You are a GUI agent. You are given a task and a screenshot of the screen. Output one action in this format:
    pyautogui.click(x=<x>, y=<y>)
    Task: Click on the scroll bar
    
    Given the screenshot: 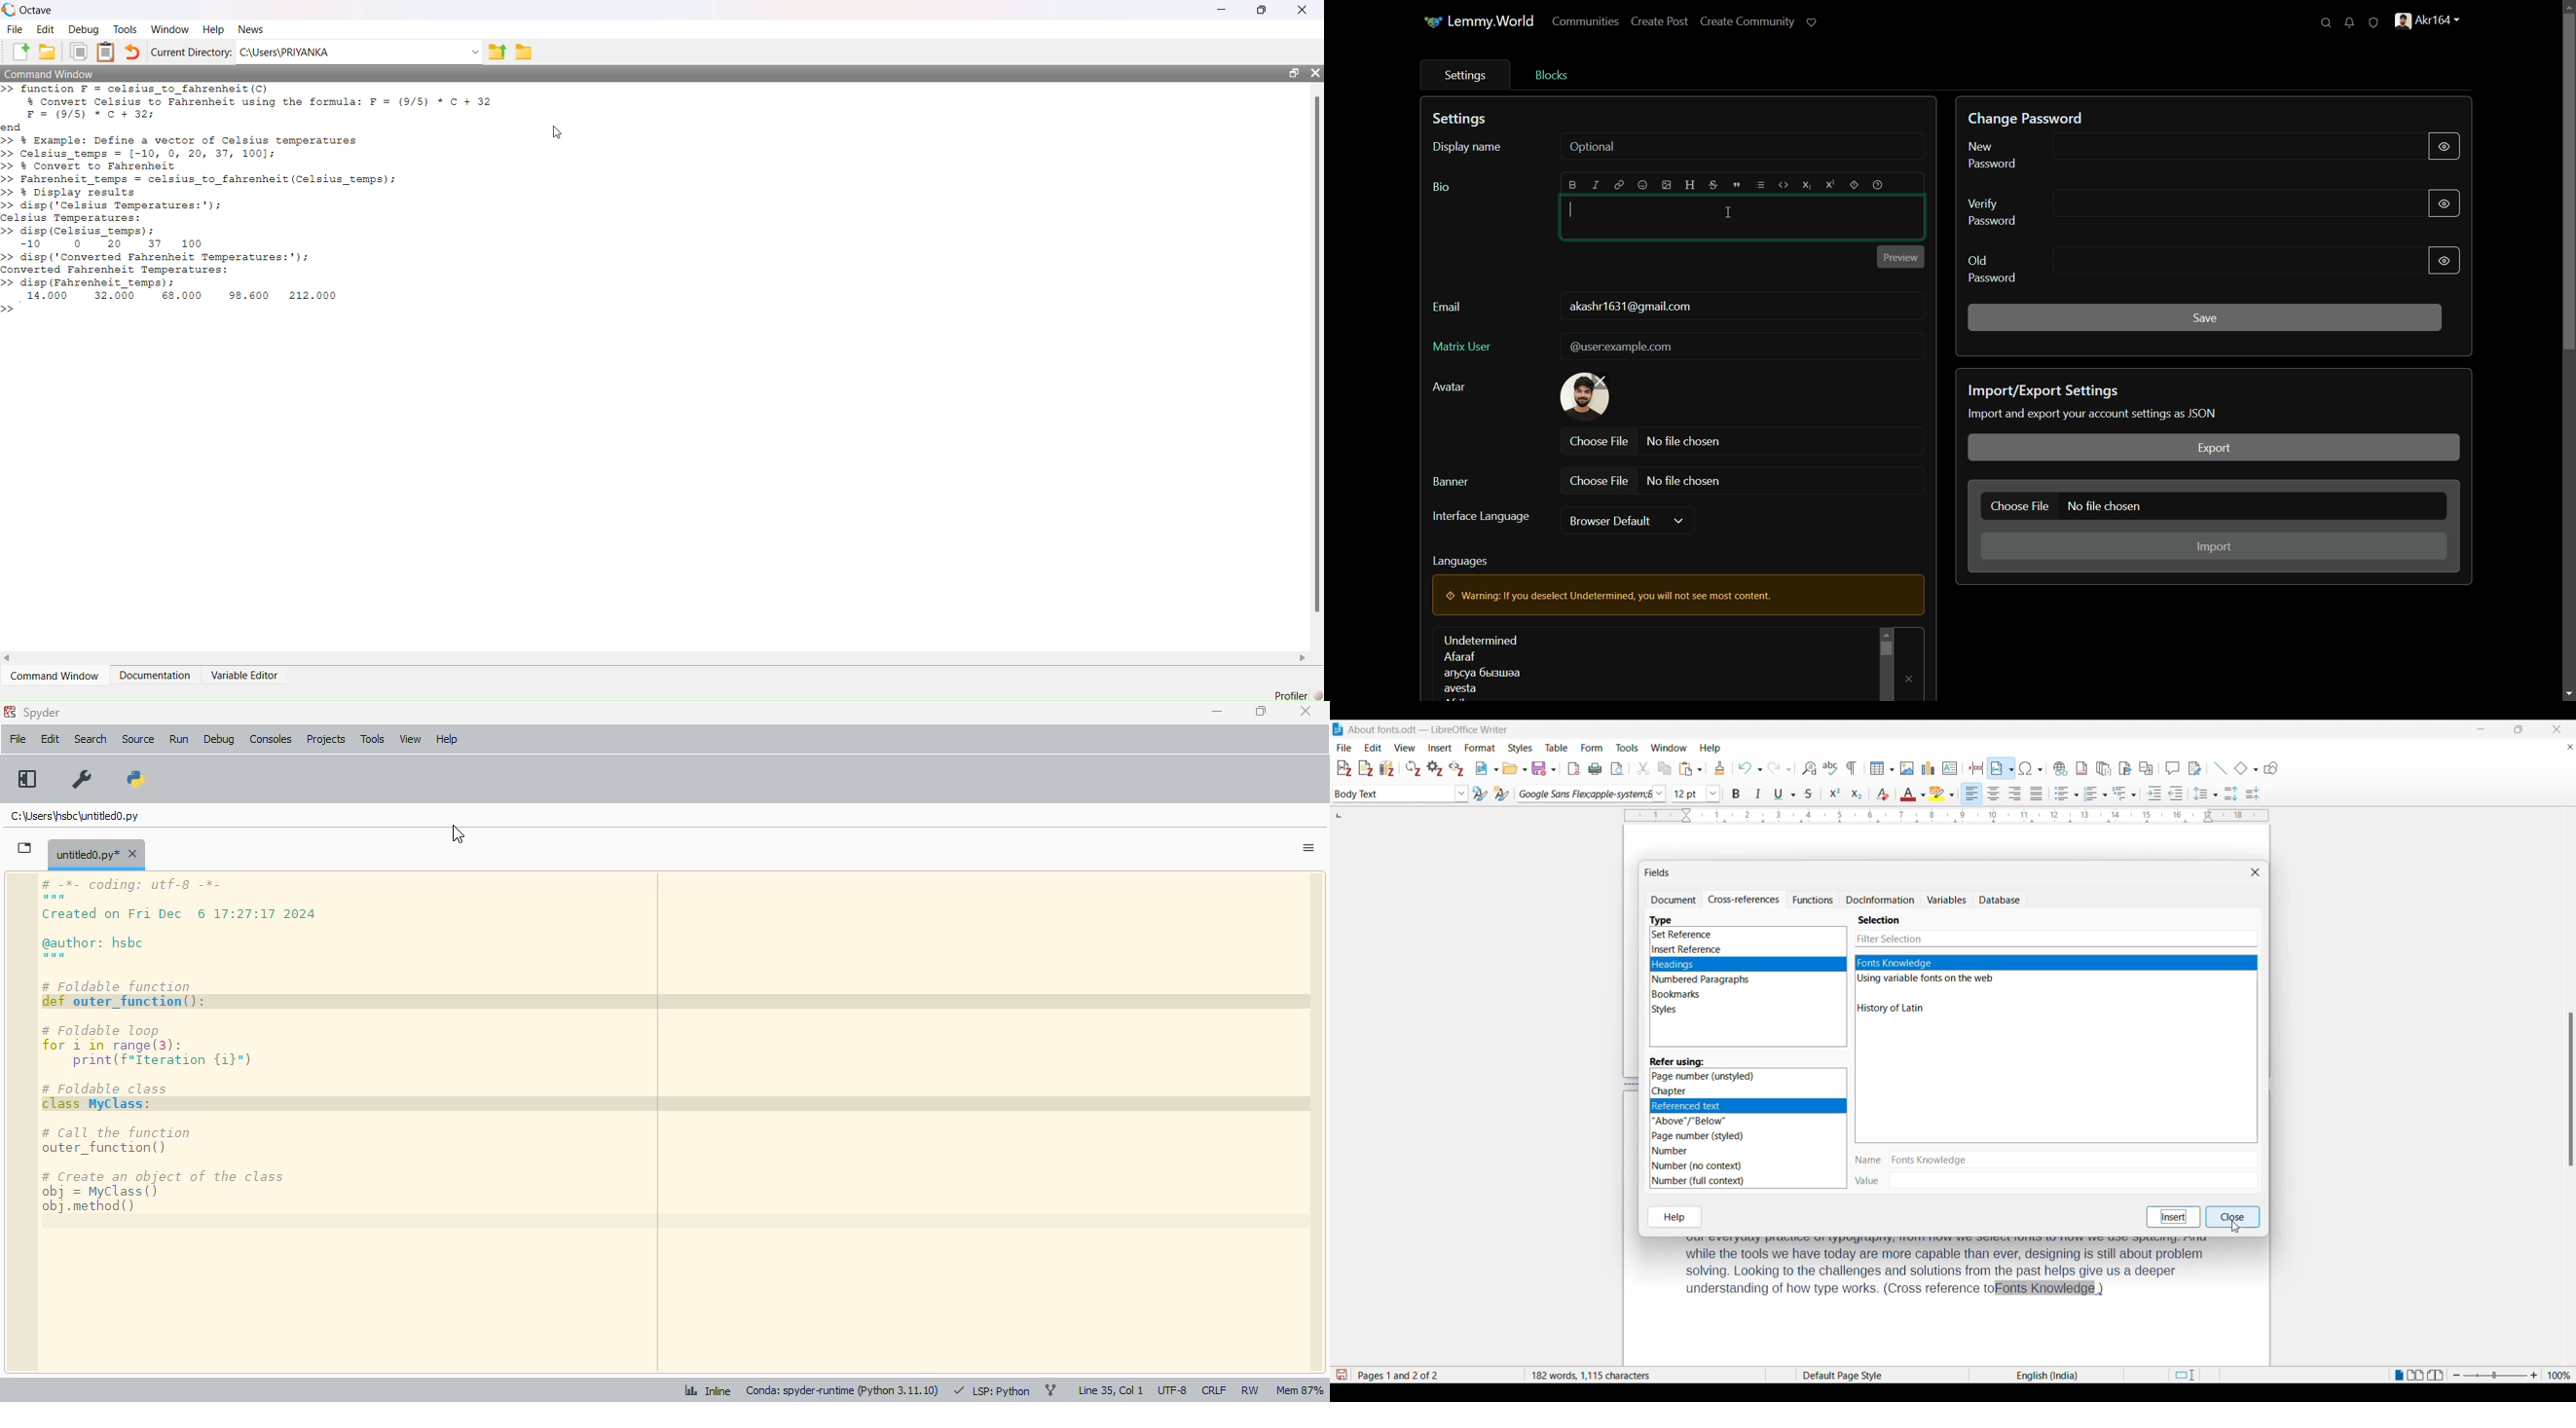 What is the action you would take?
    pyautogui.click(x=1886, y=647)
    